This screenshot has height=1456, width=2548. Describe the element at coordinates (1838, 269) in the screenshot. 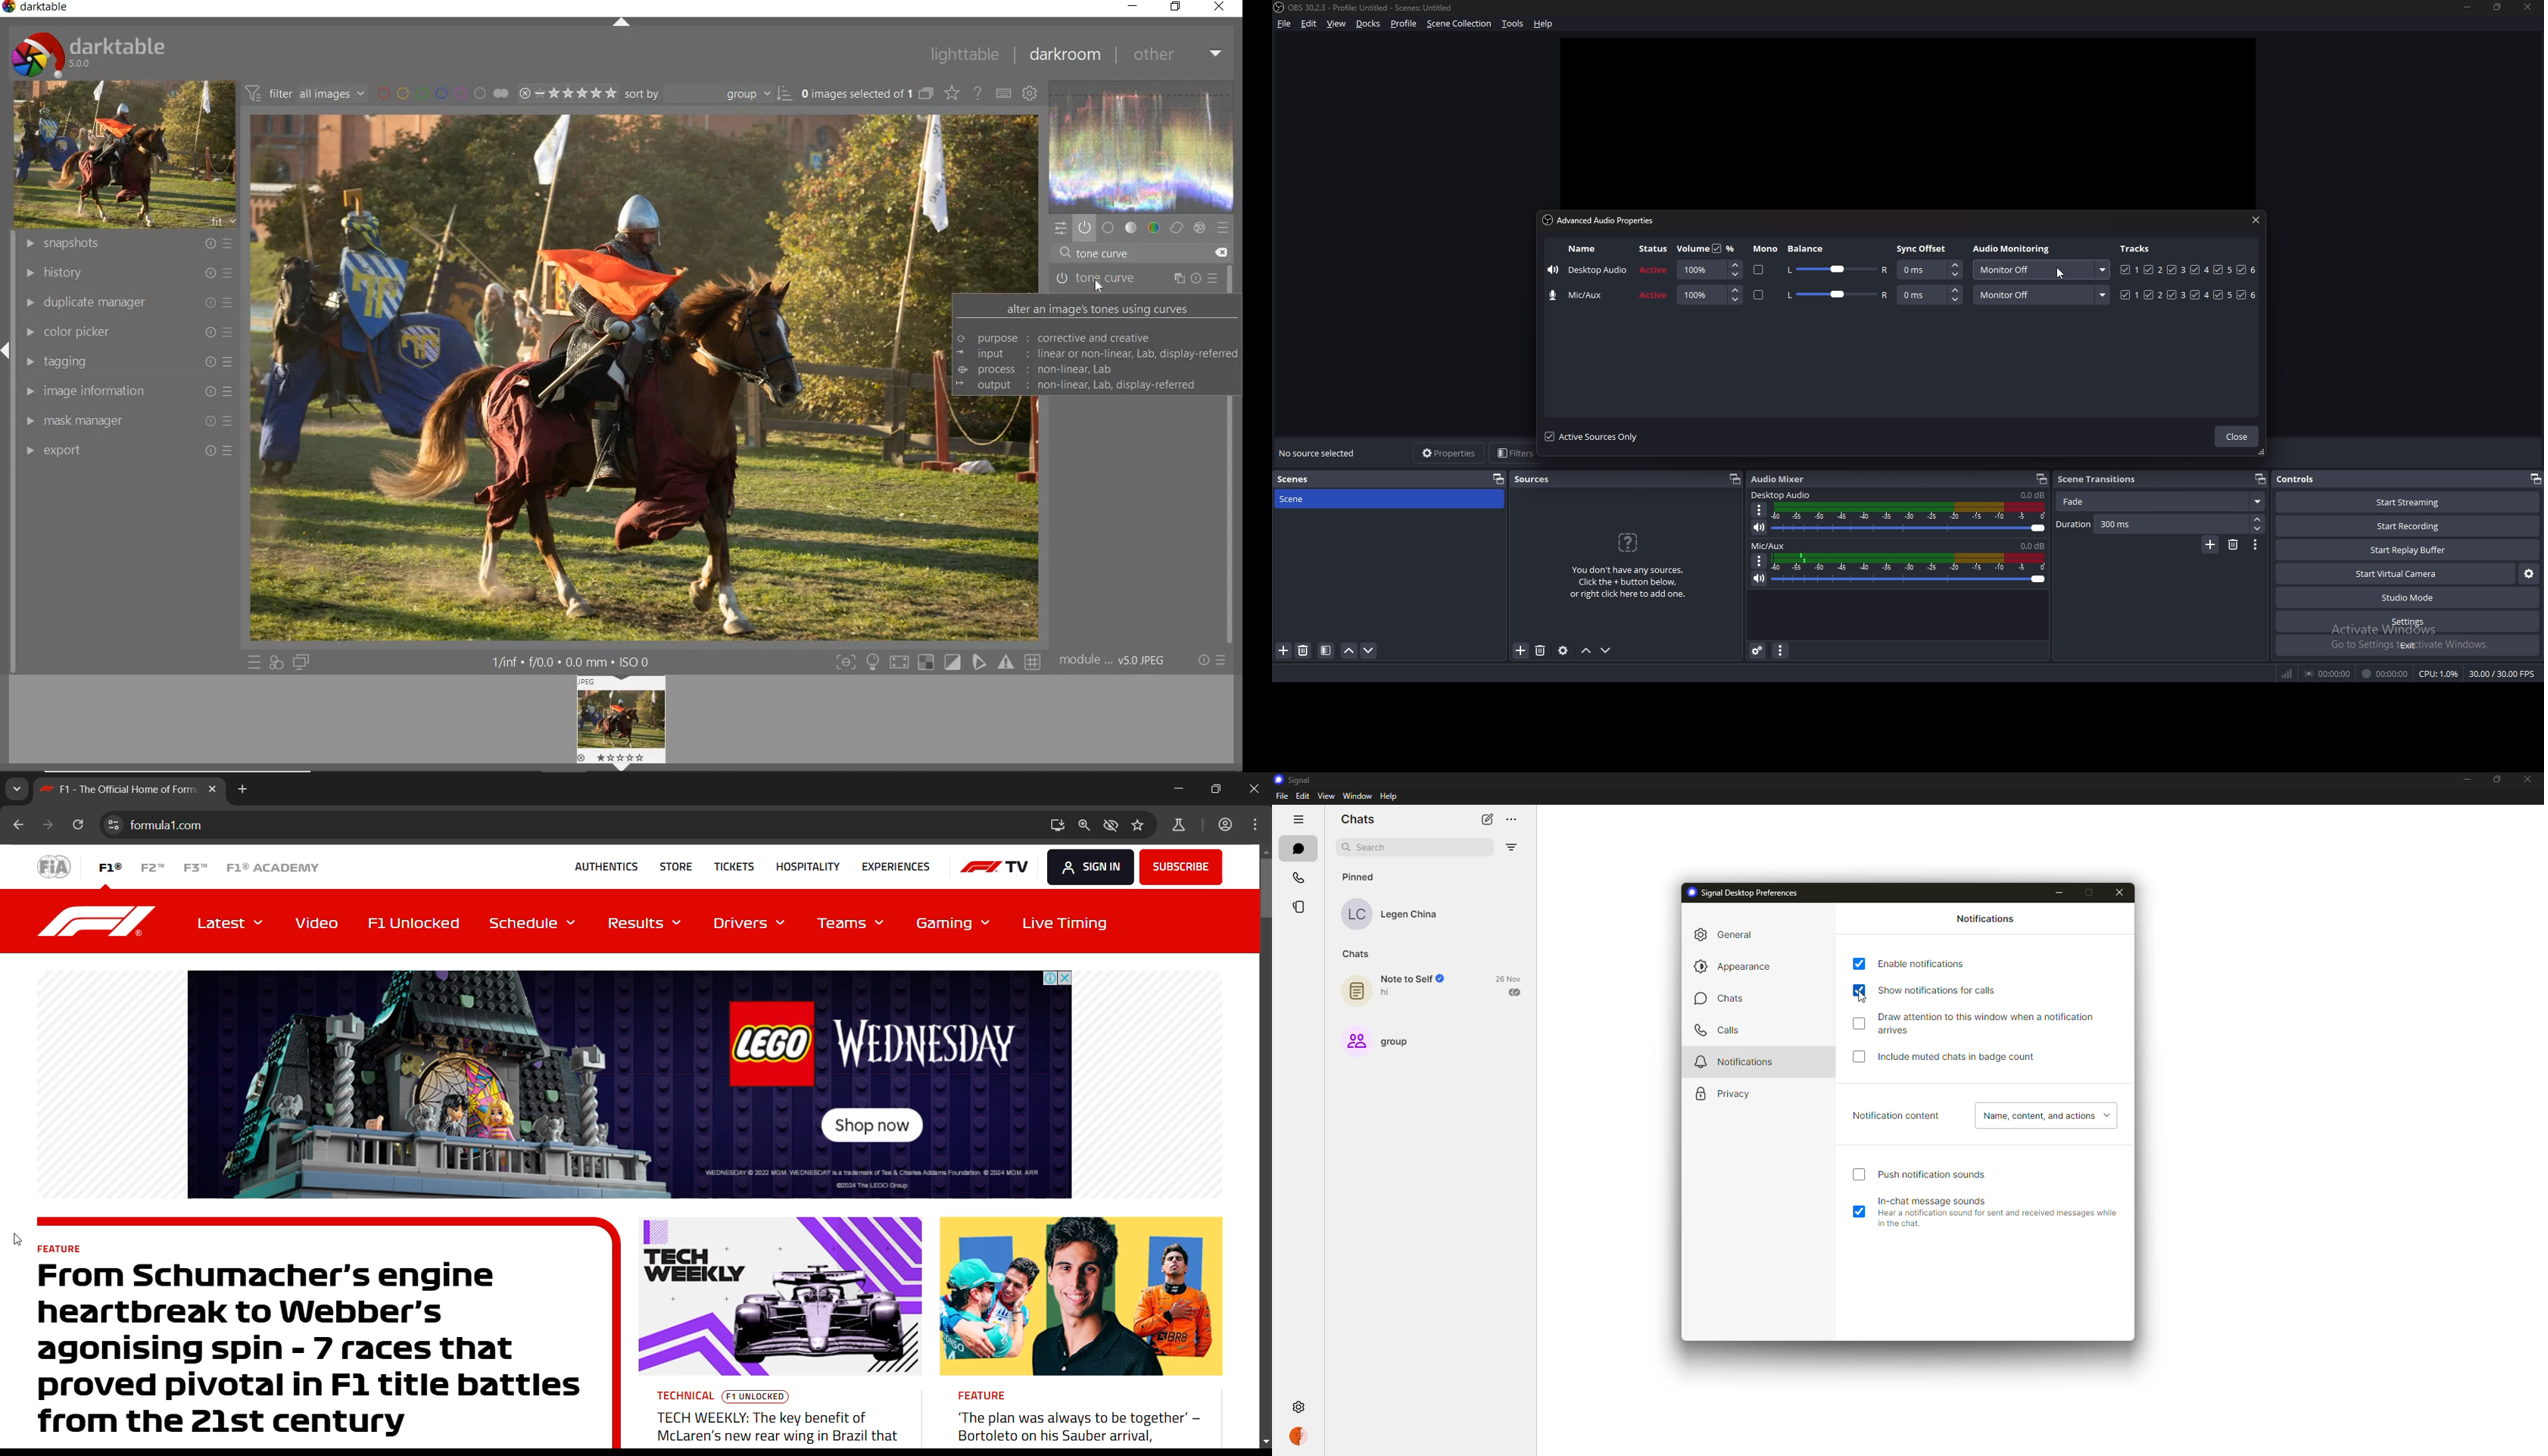

I see `balance adjust` at that location.